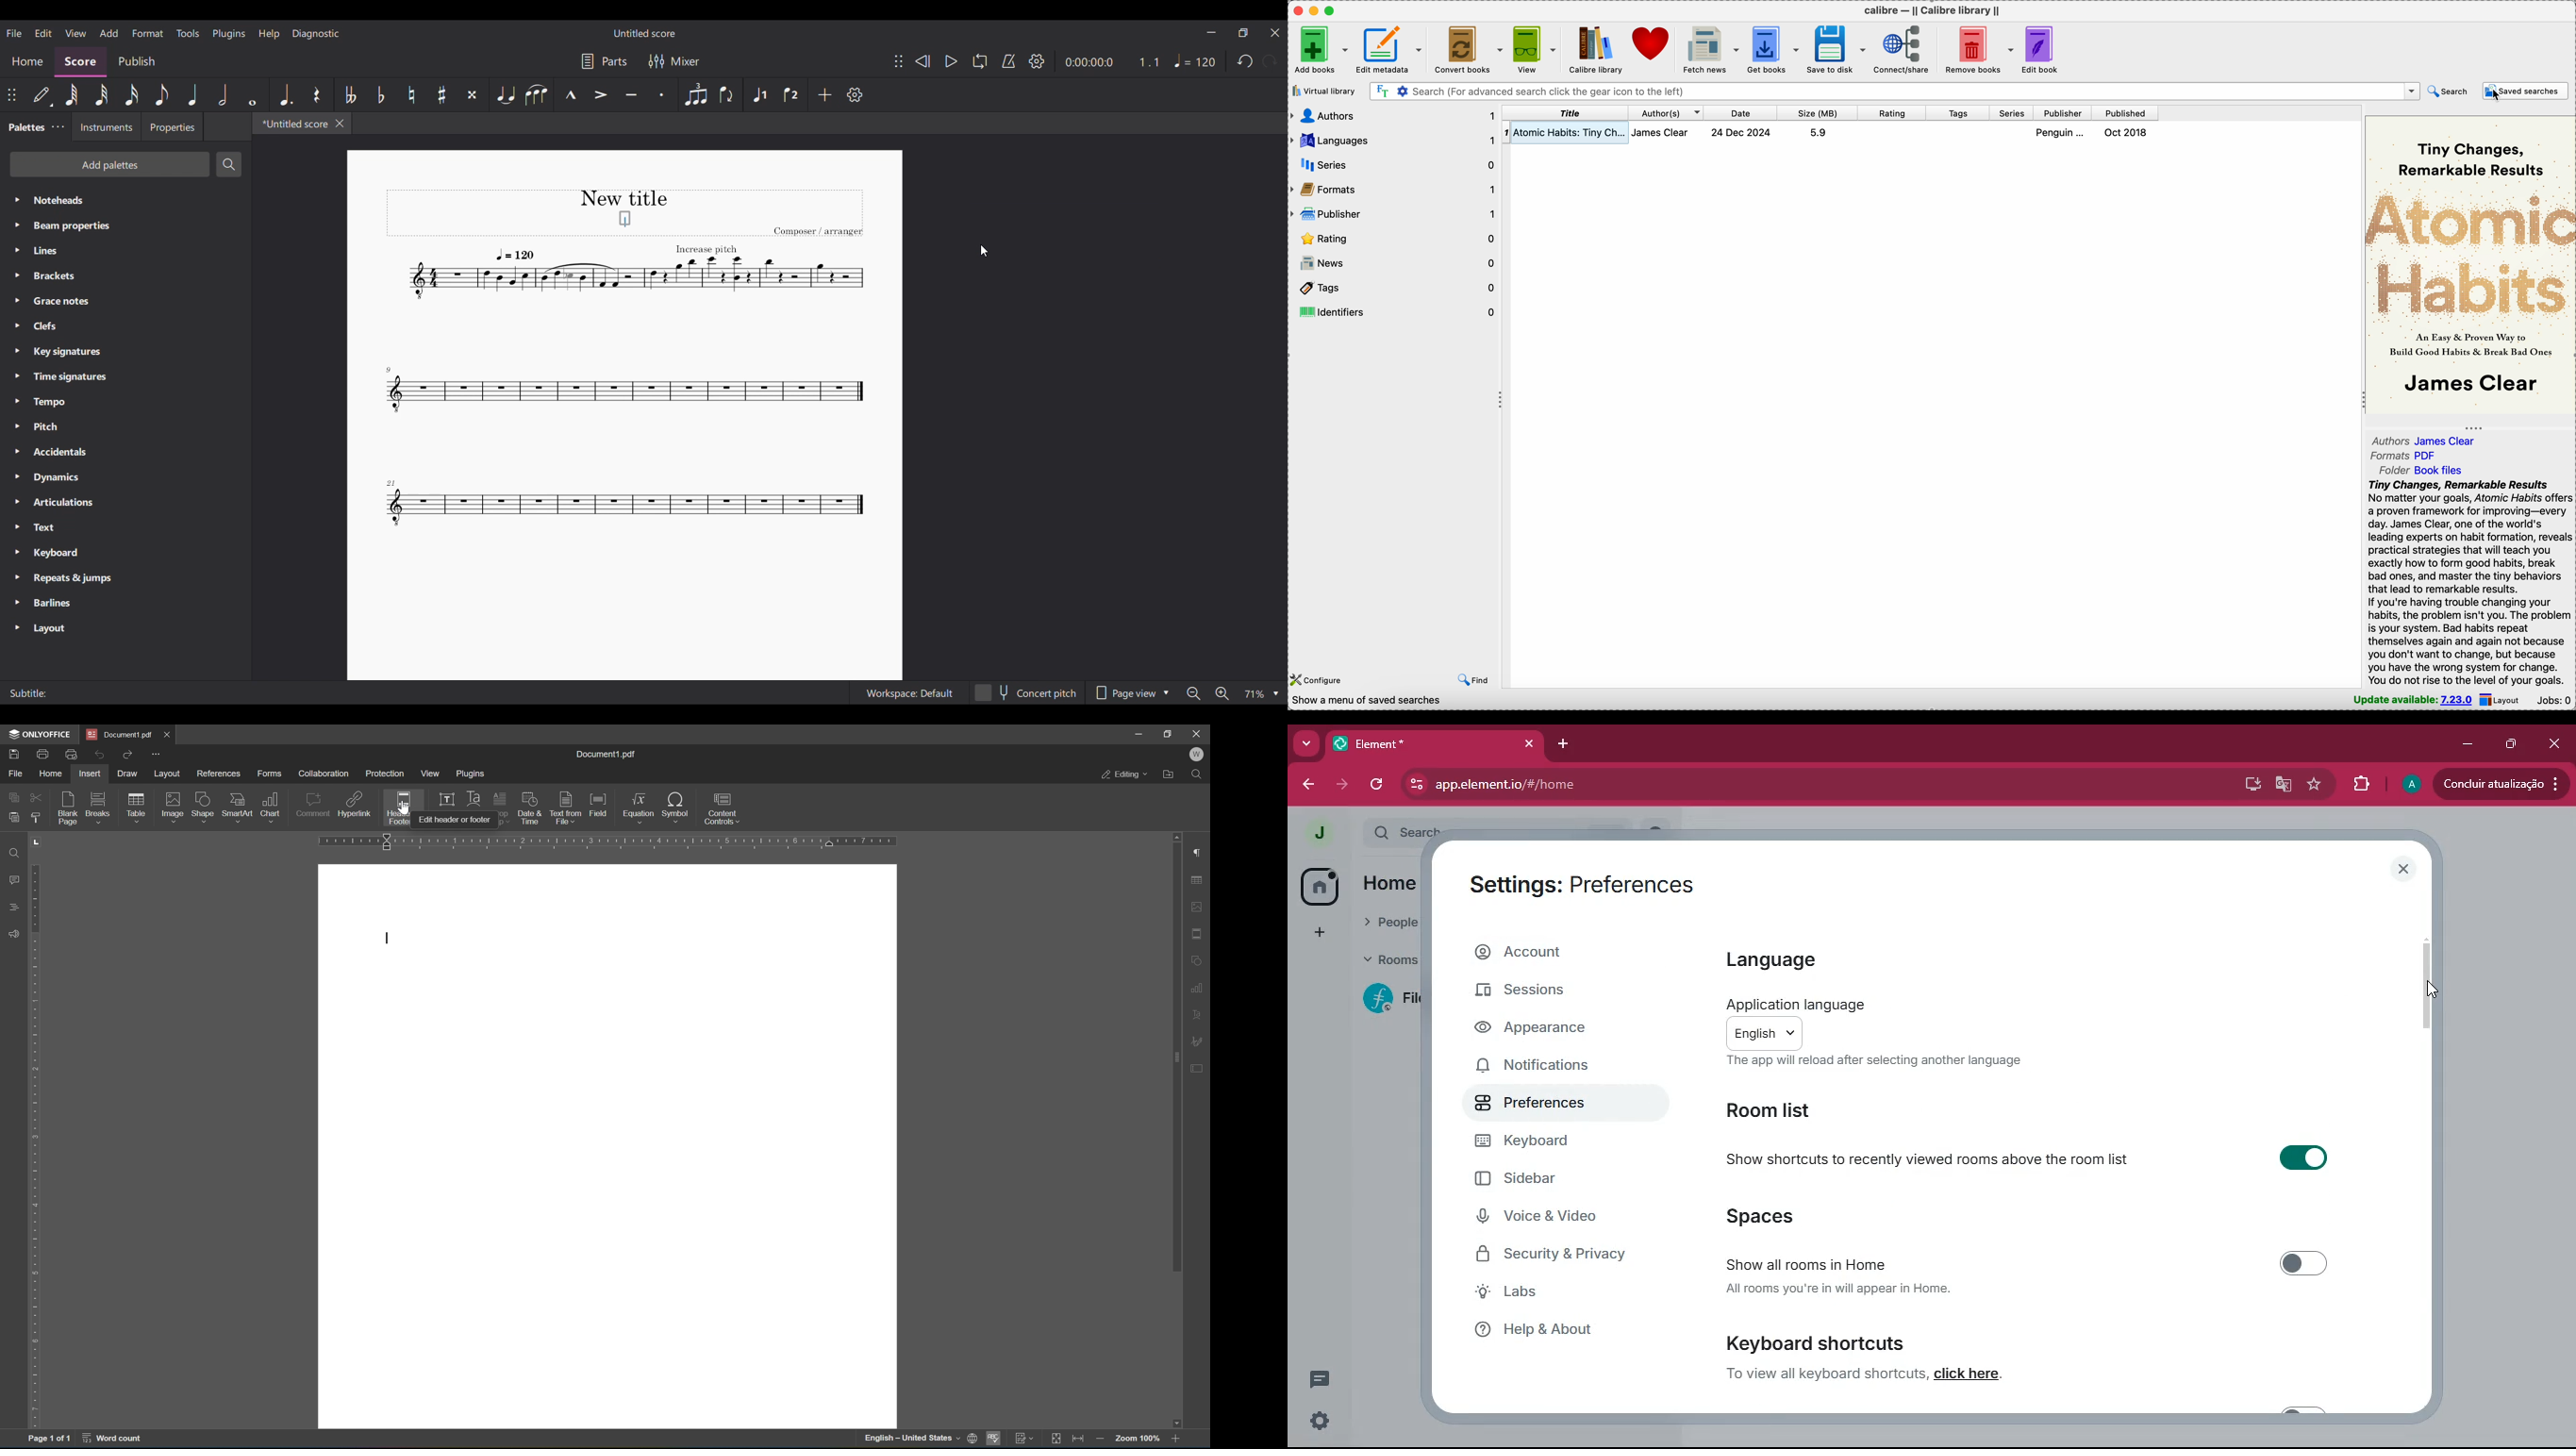 The width and height of the screenshot is (2576, 1456). What do you see at coordinates (1318, 834) in the screenshot?
I see `profile picture` at bounding box center [1318, 834].